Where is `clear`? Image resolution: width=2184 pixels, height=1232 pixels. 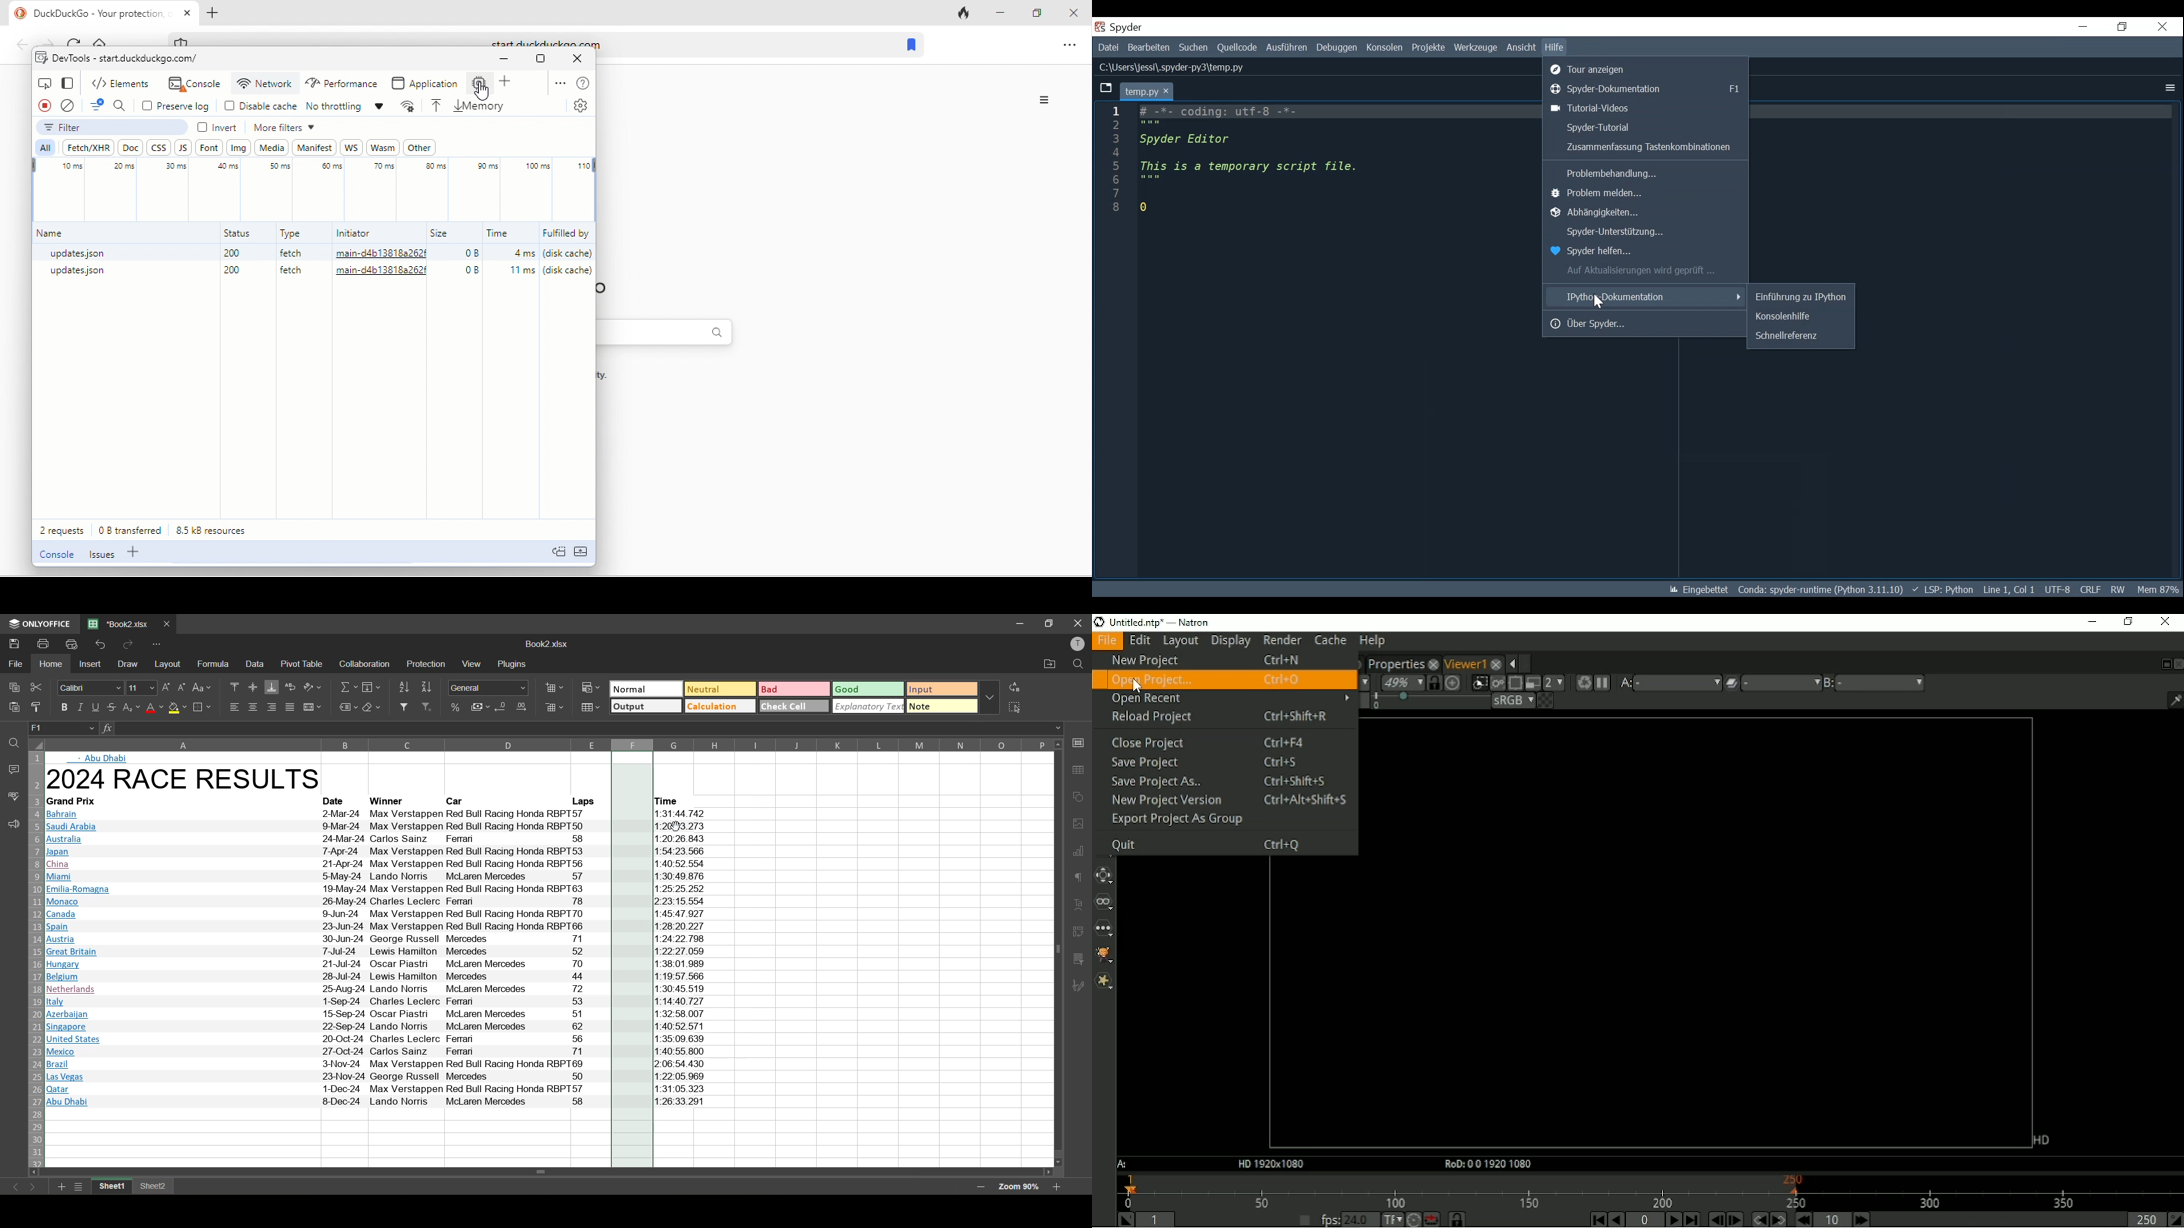 clear is located at coordinates (373, 707).